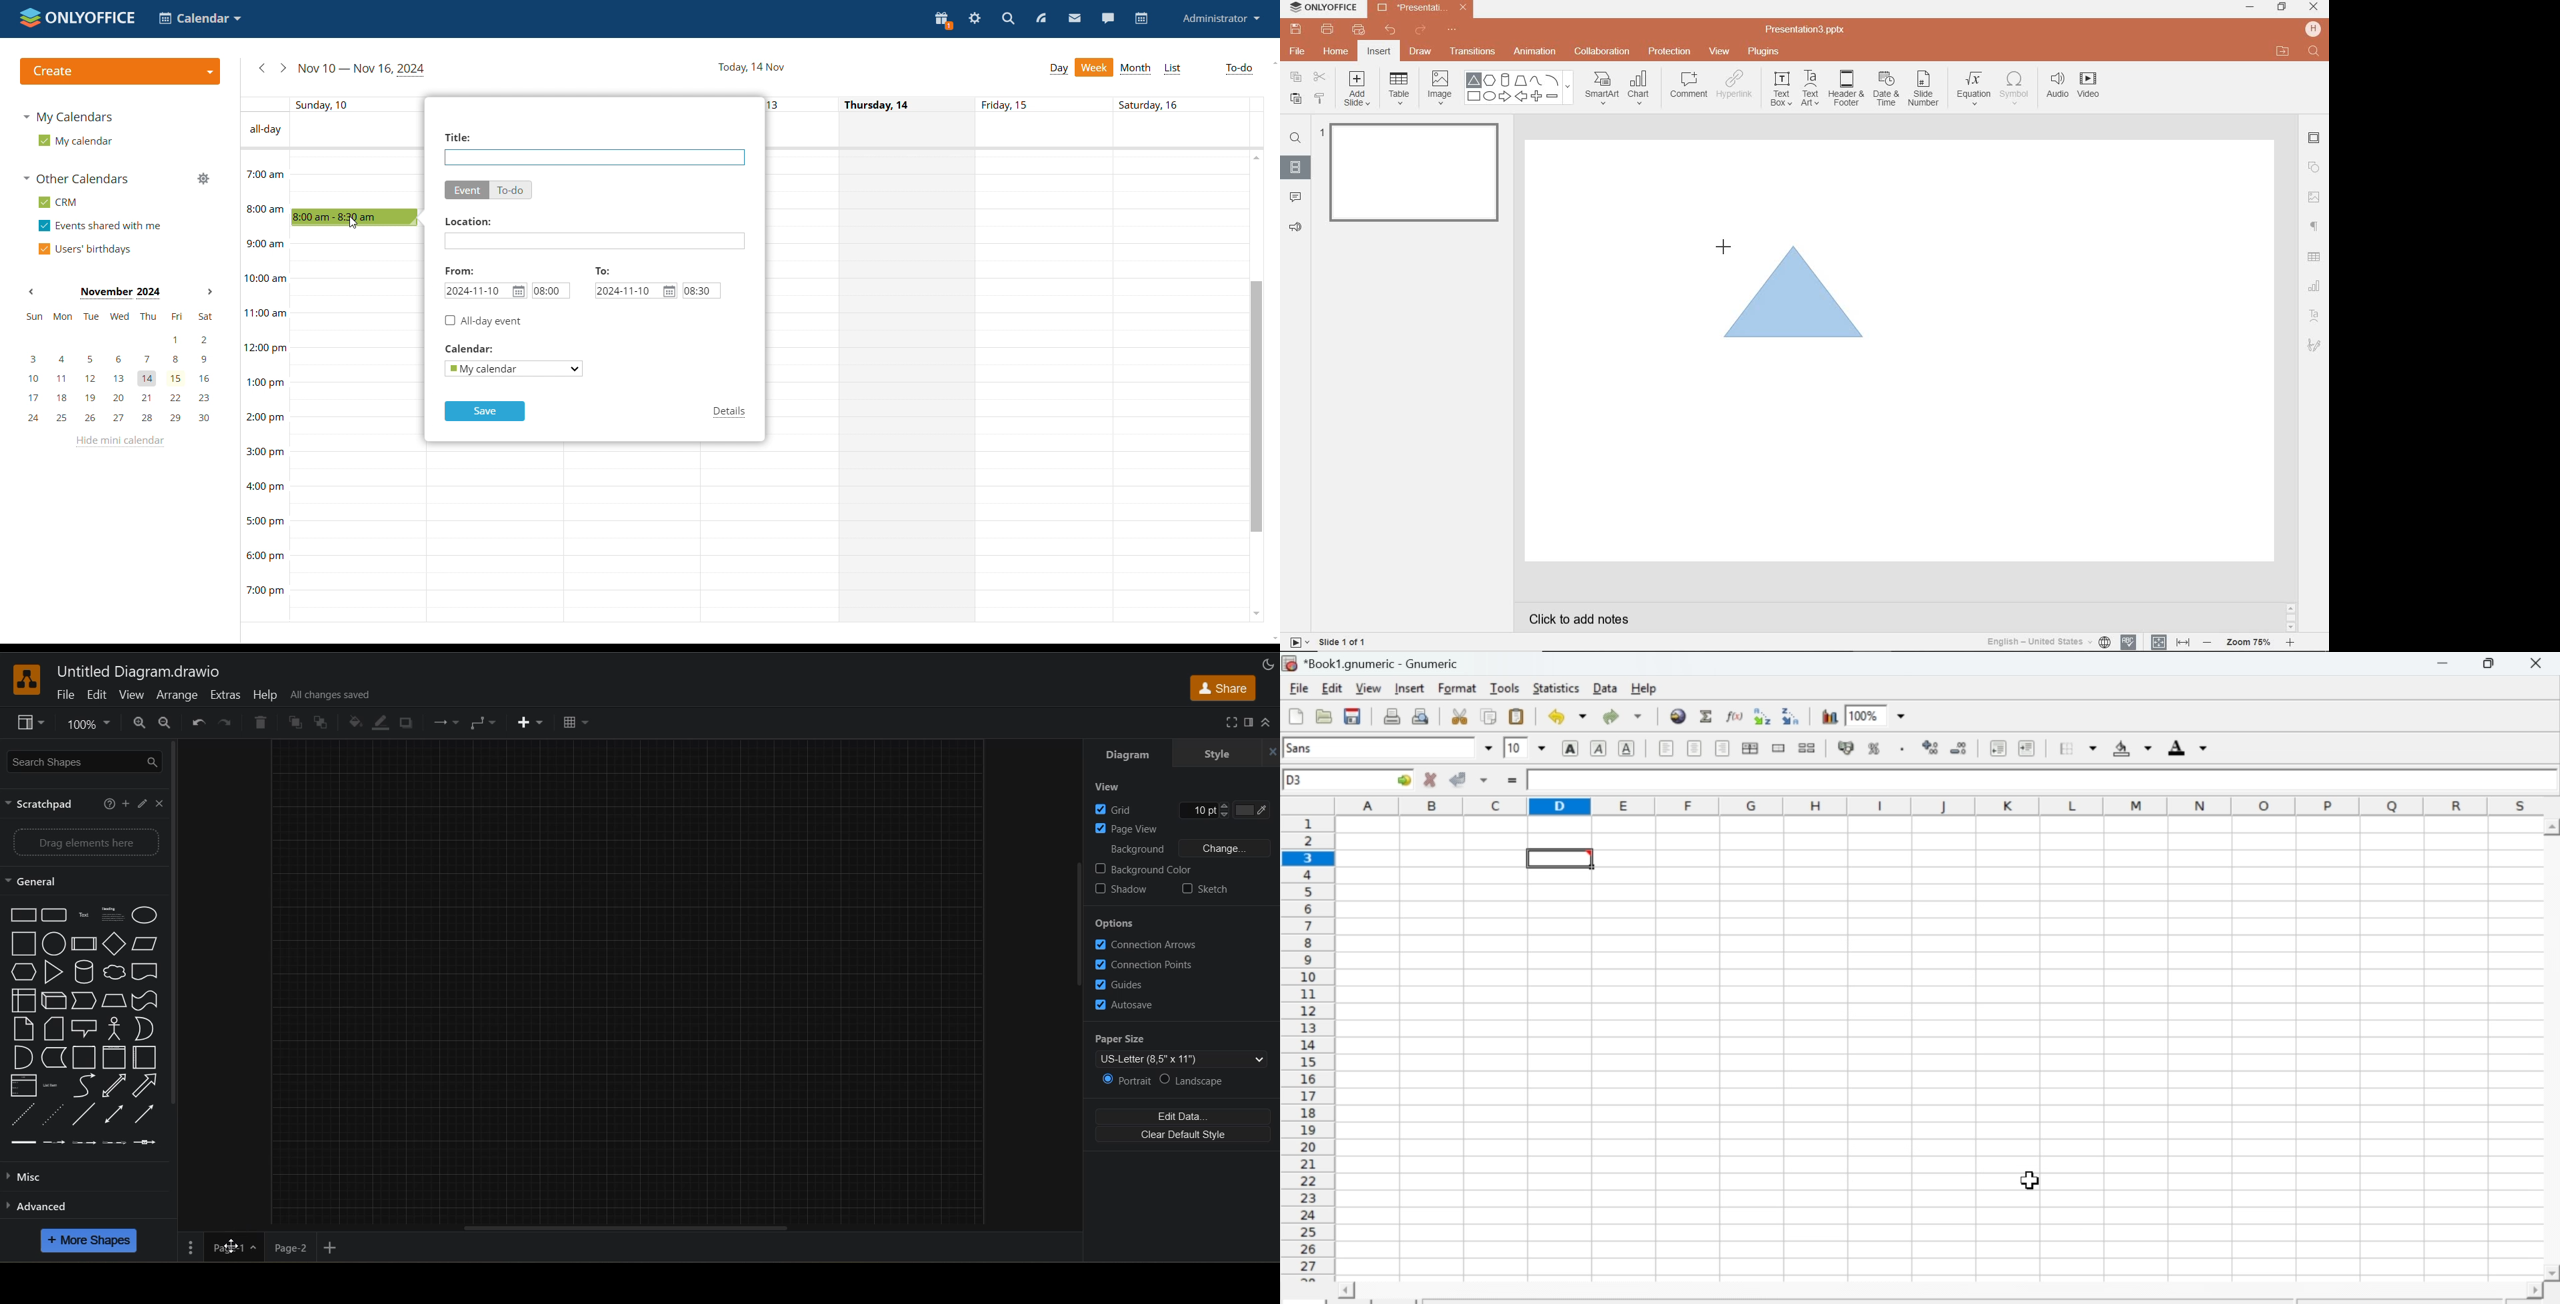 This screenshot has height=1316, width=2576. I want to click on View, so click(1368, 687).